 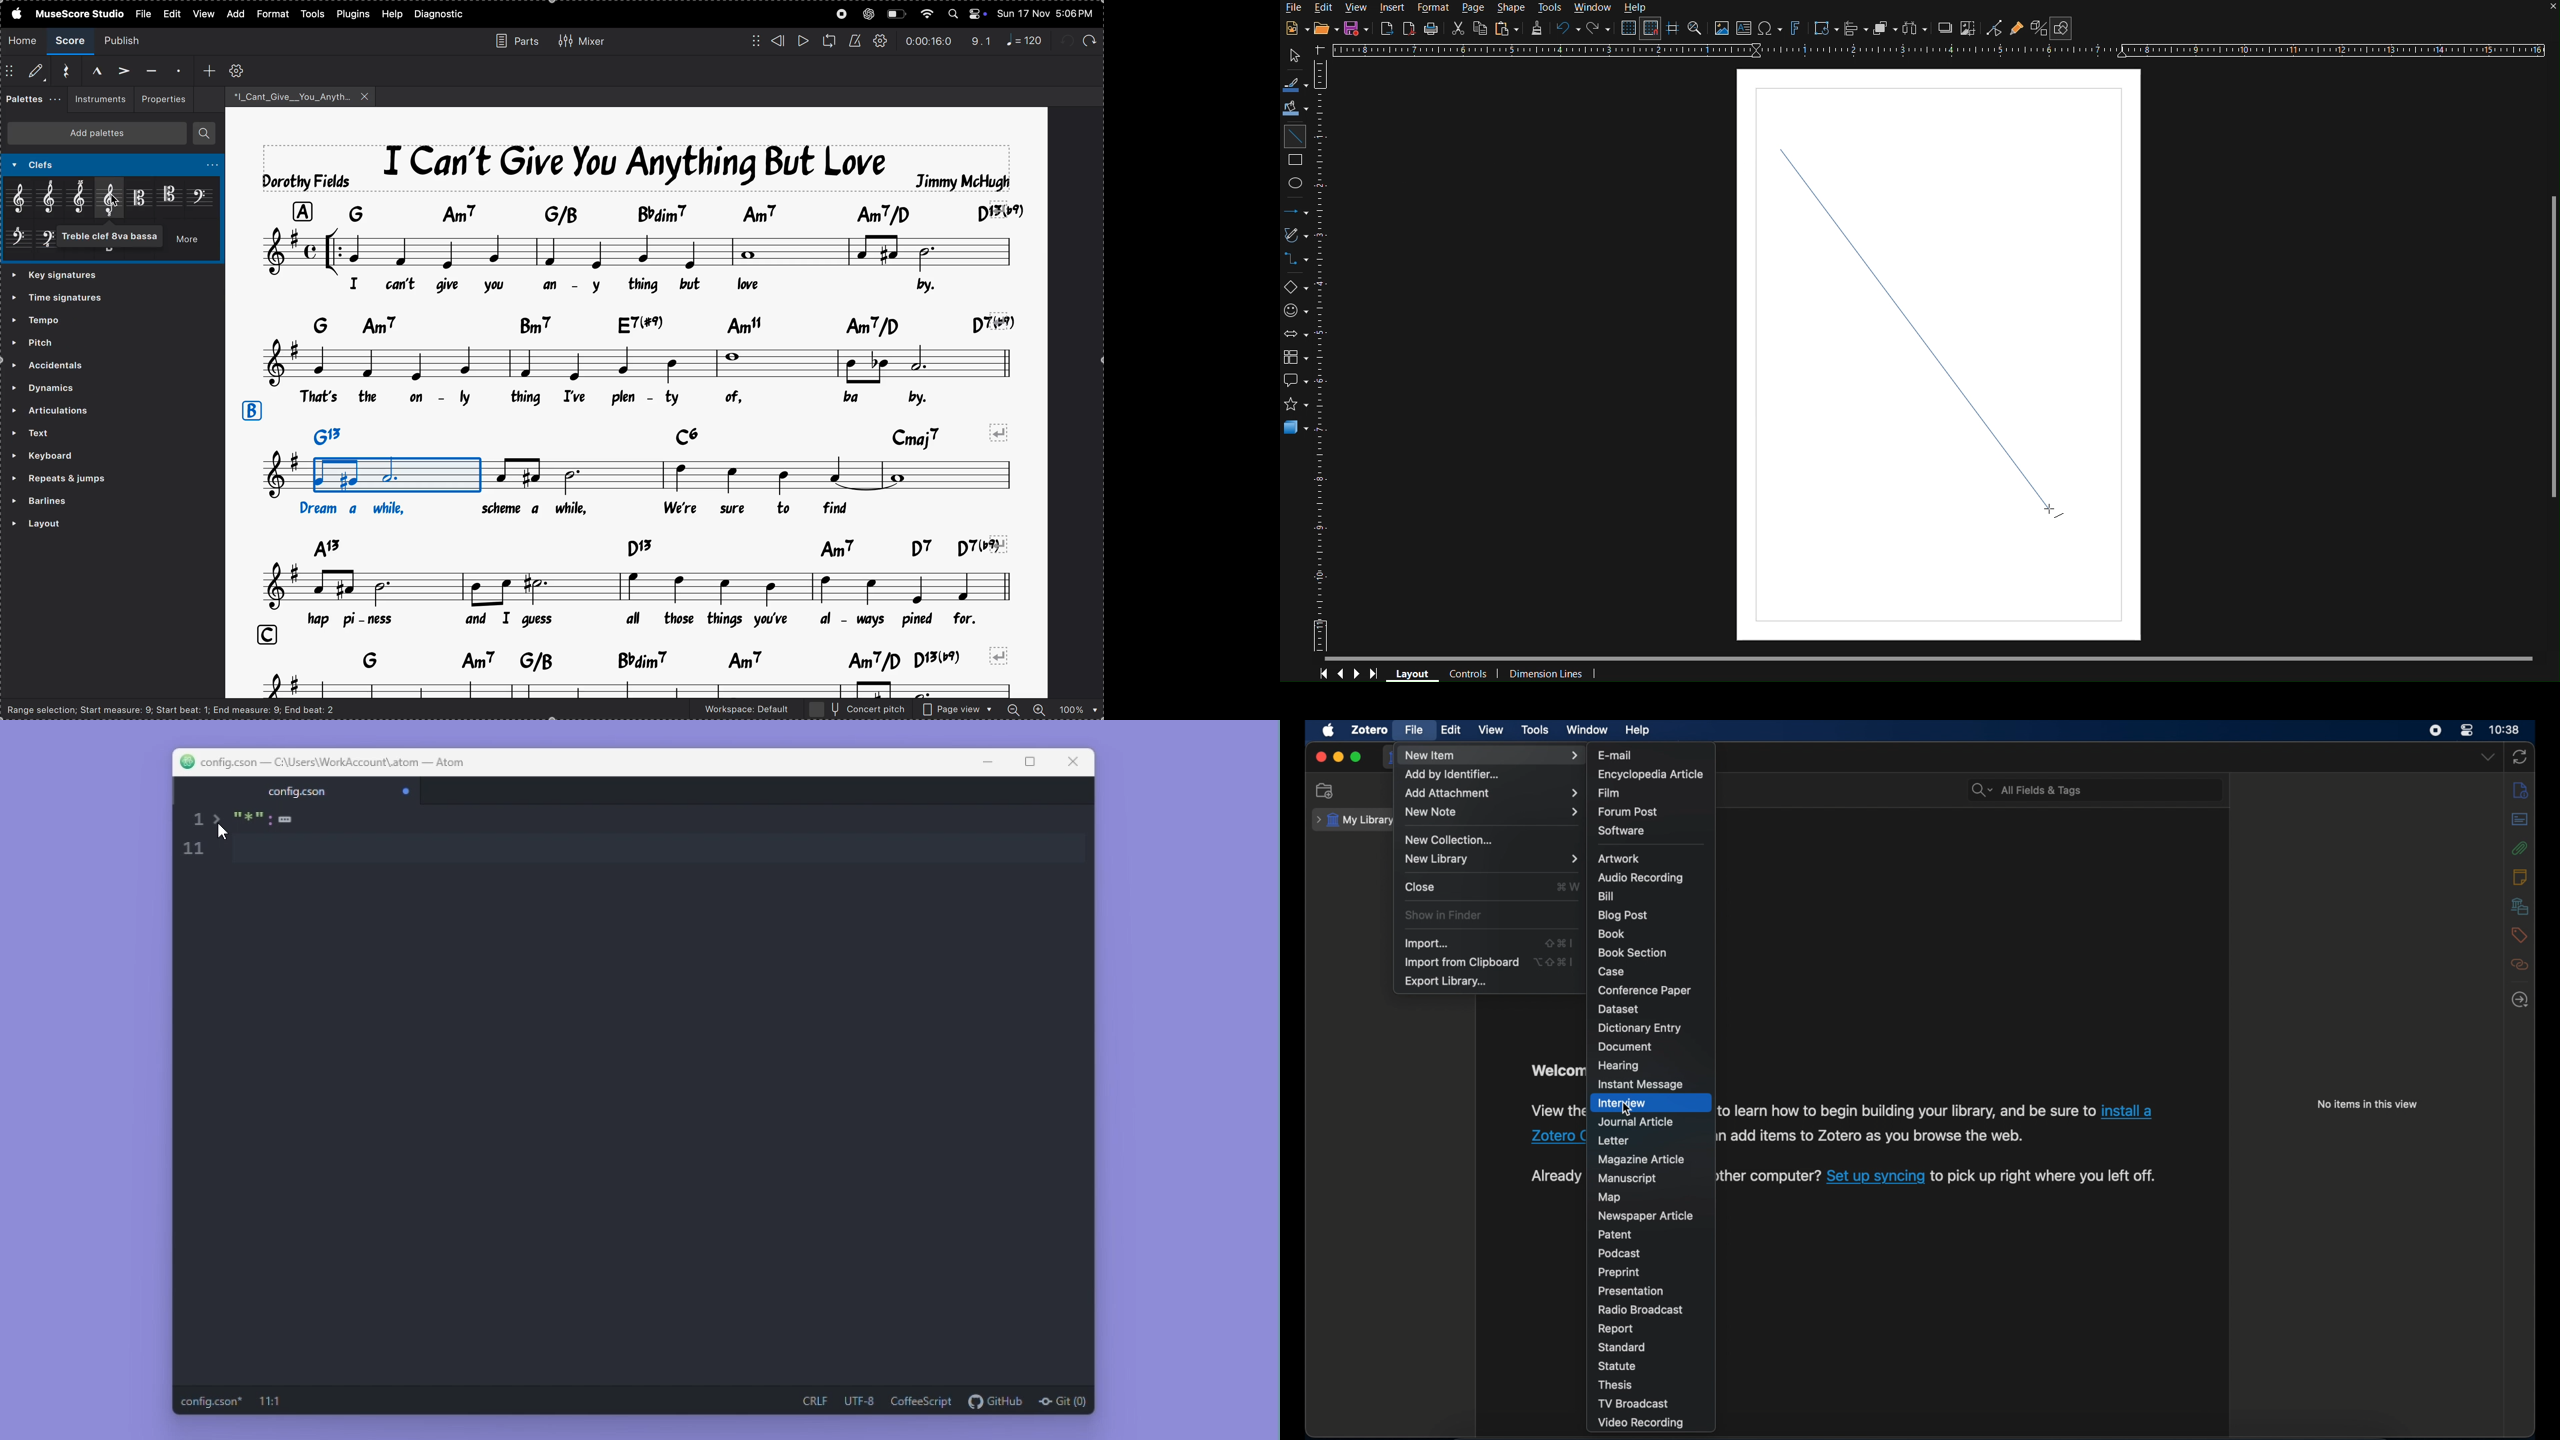 What do you see at coordinates (1744, 29) in the screenshot?
I see `Insert Textbox` at bounding box center [1744, 29].